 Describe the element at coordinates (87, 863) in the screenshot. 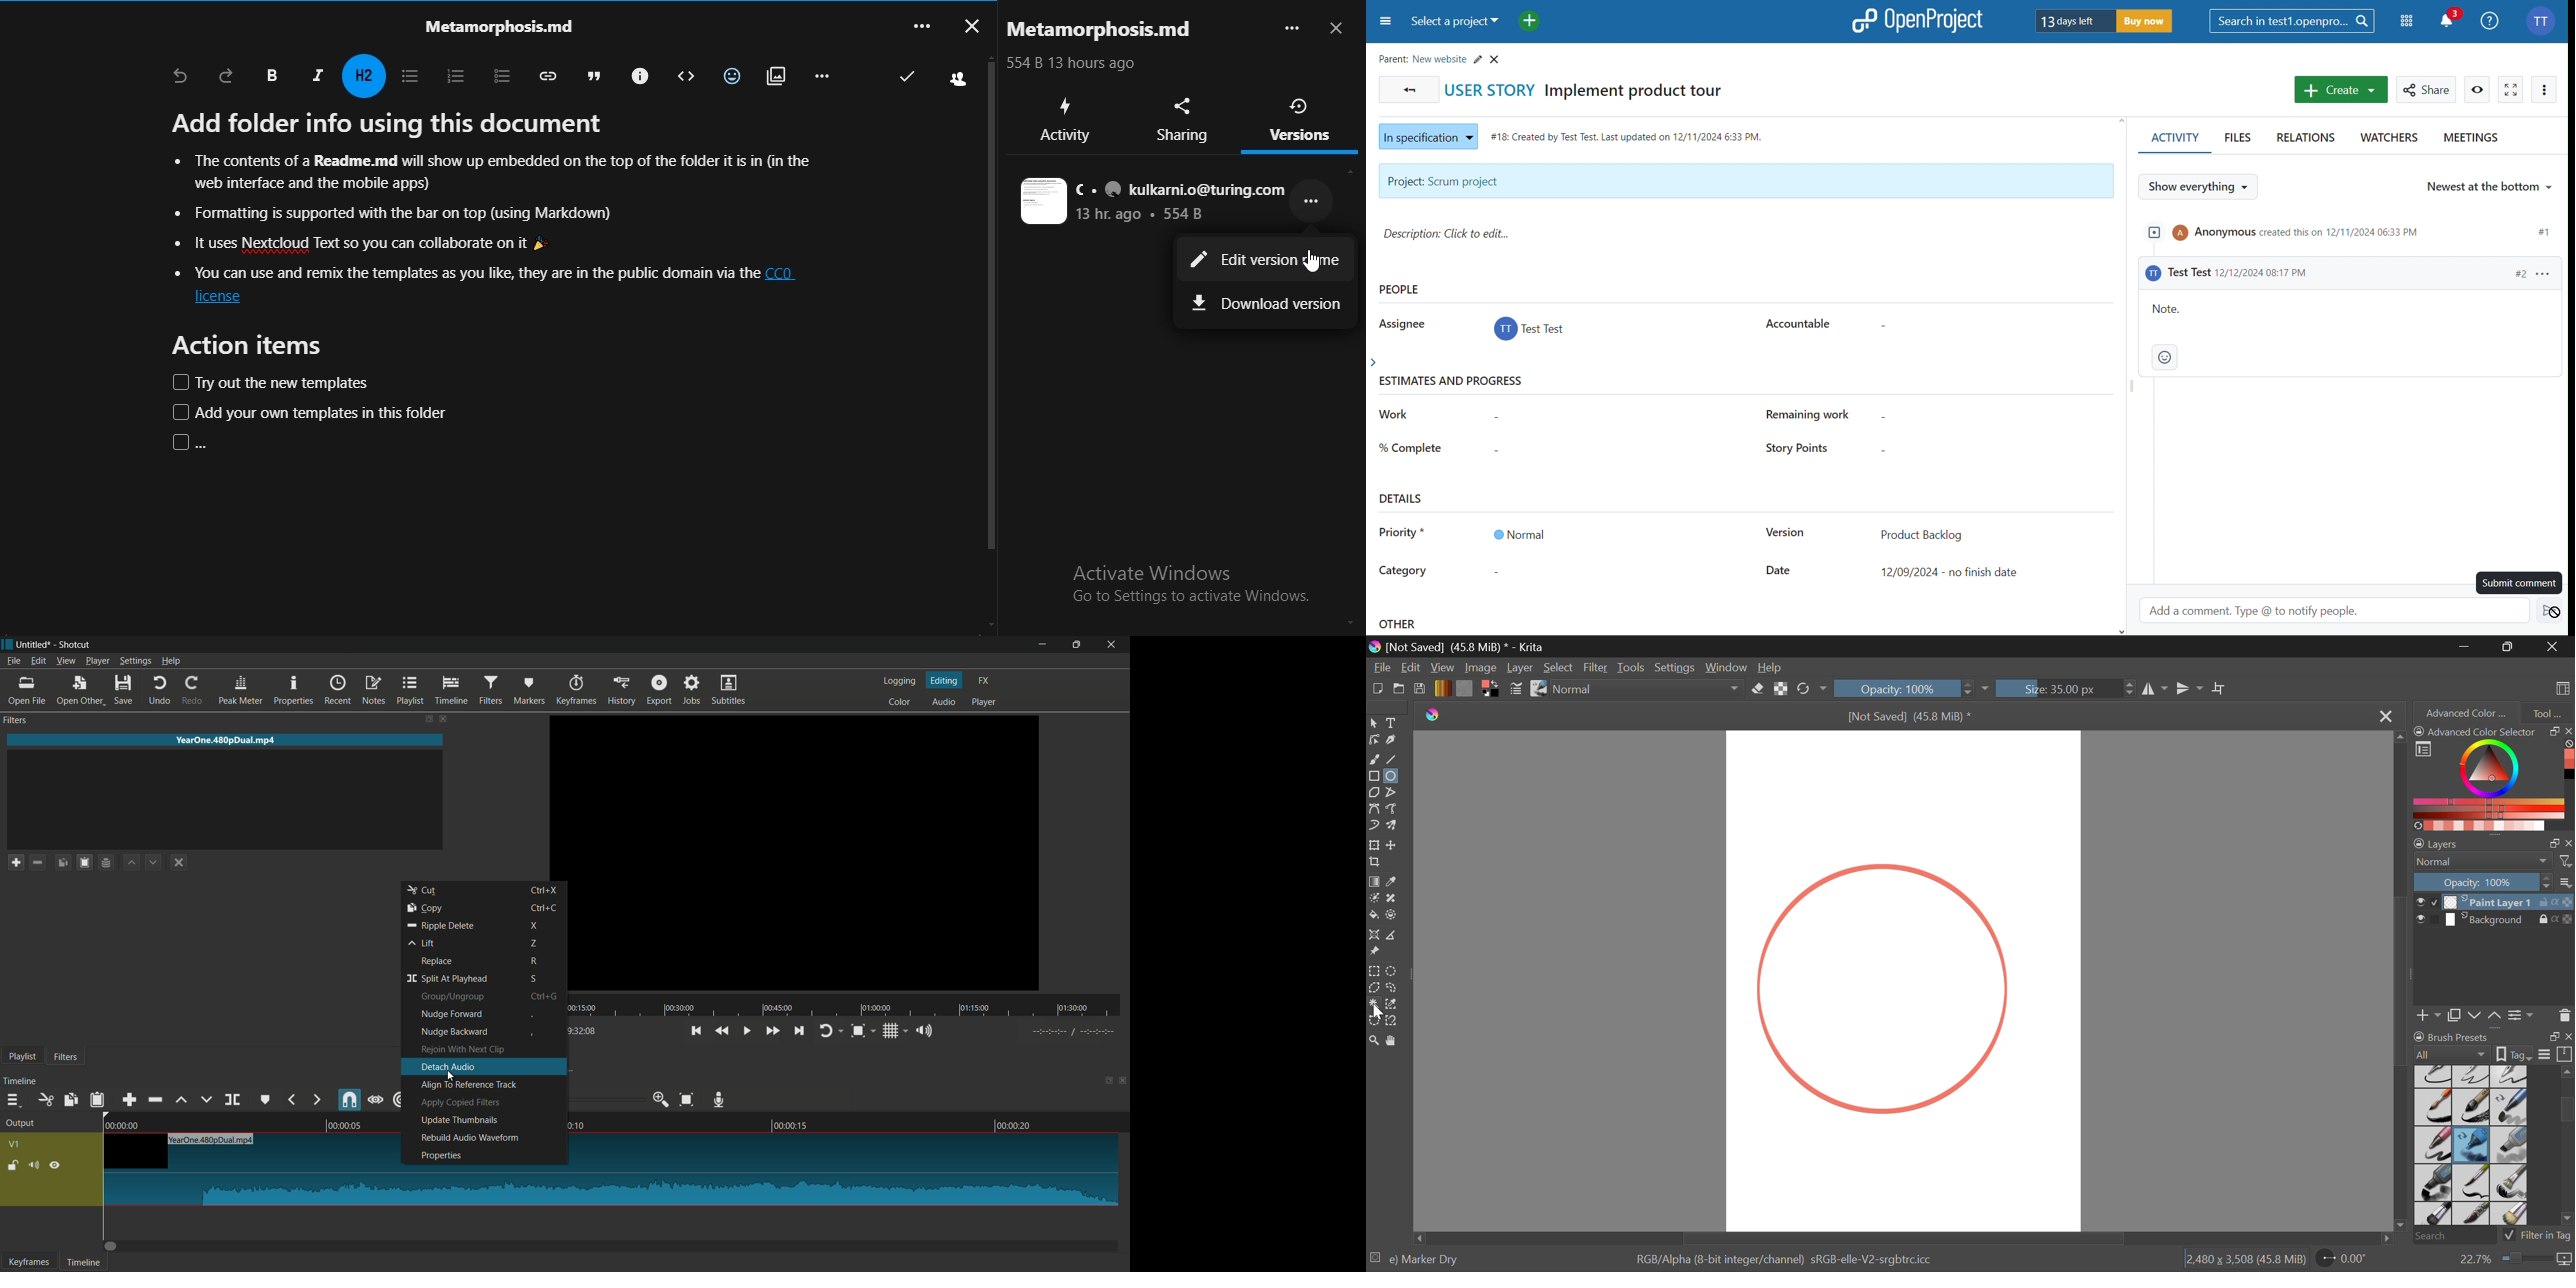

I see `paste filters` at that location.